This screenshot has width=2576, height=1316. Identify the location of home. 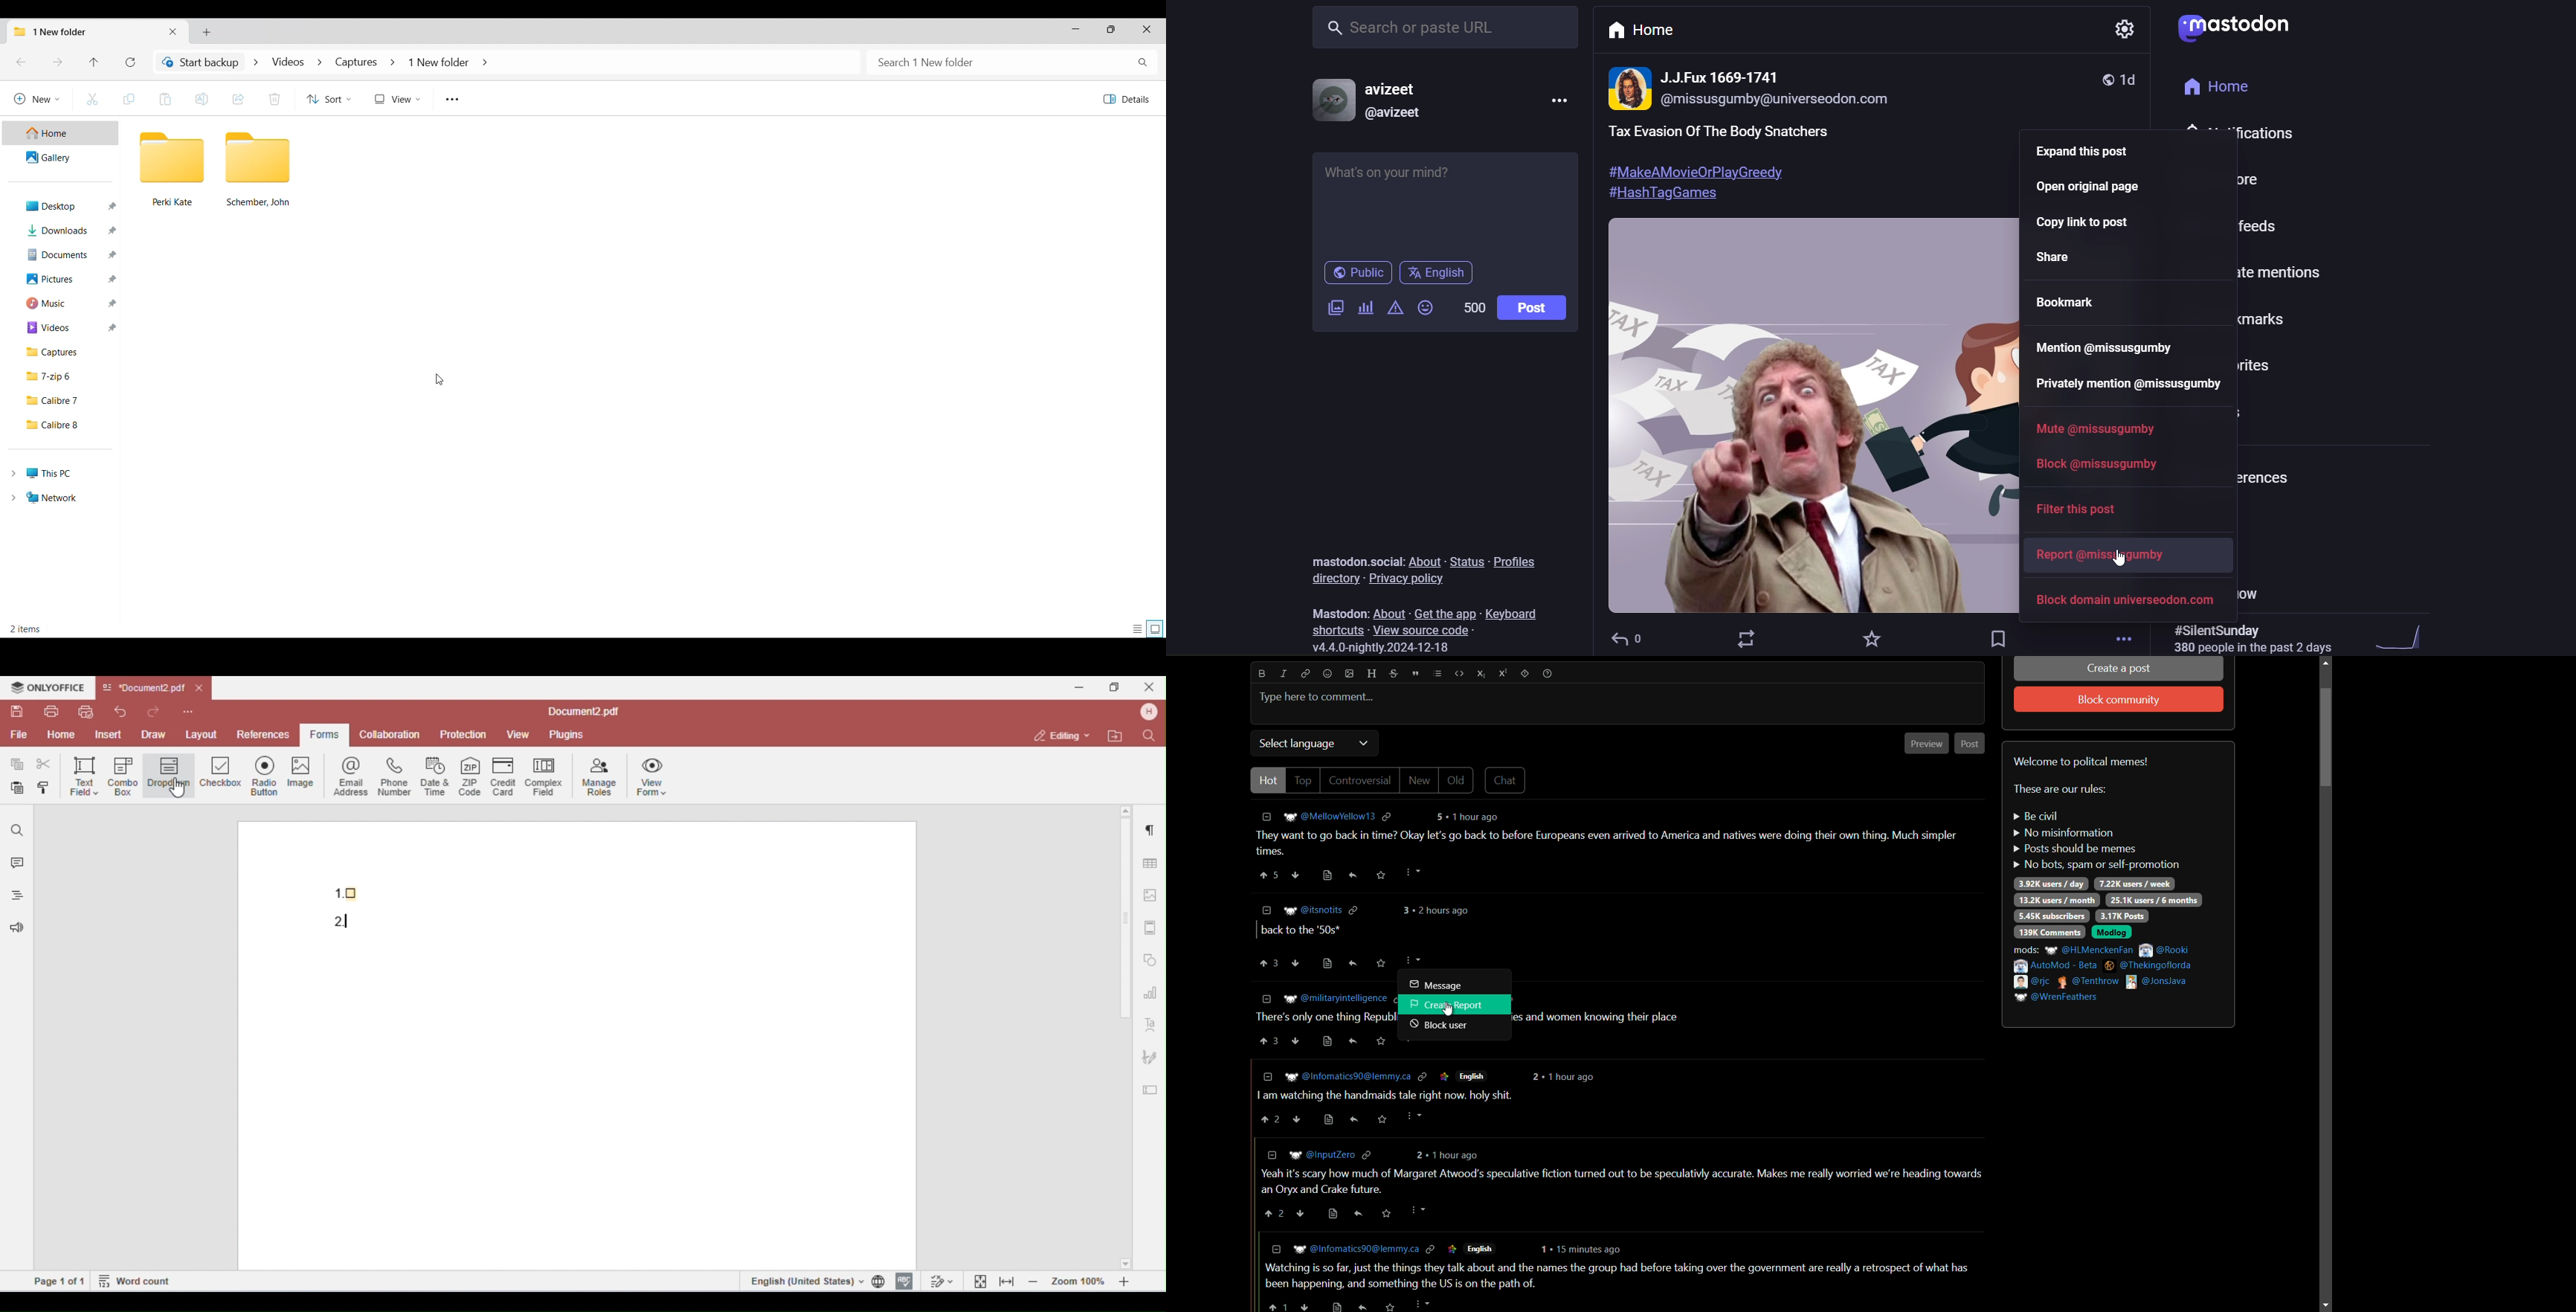
(1640, 32).